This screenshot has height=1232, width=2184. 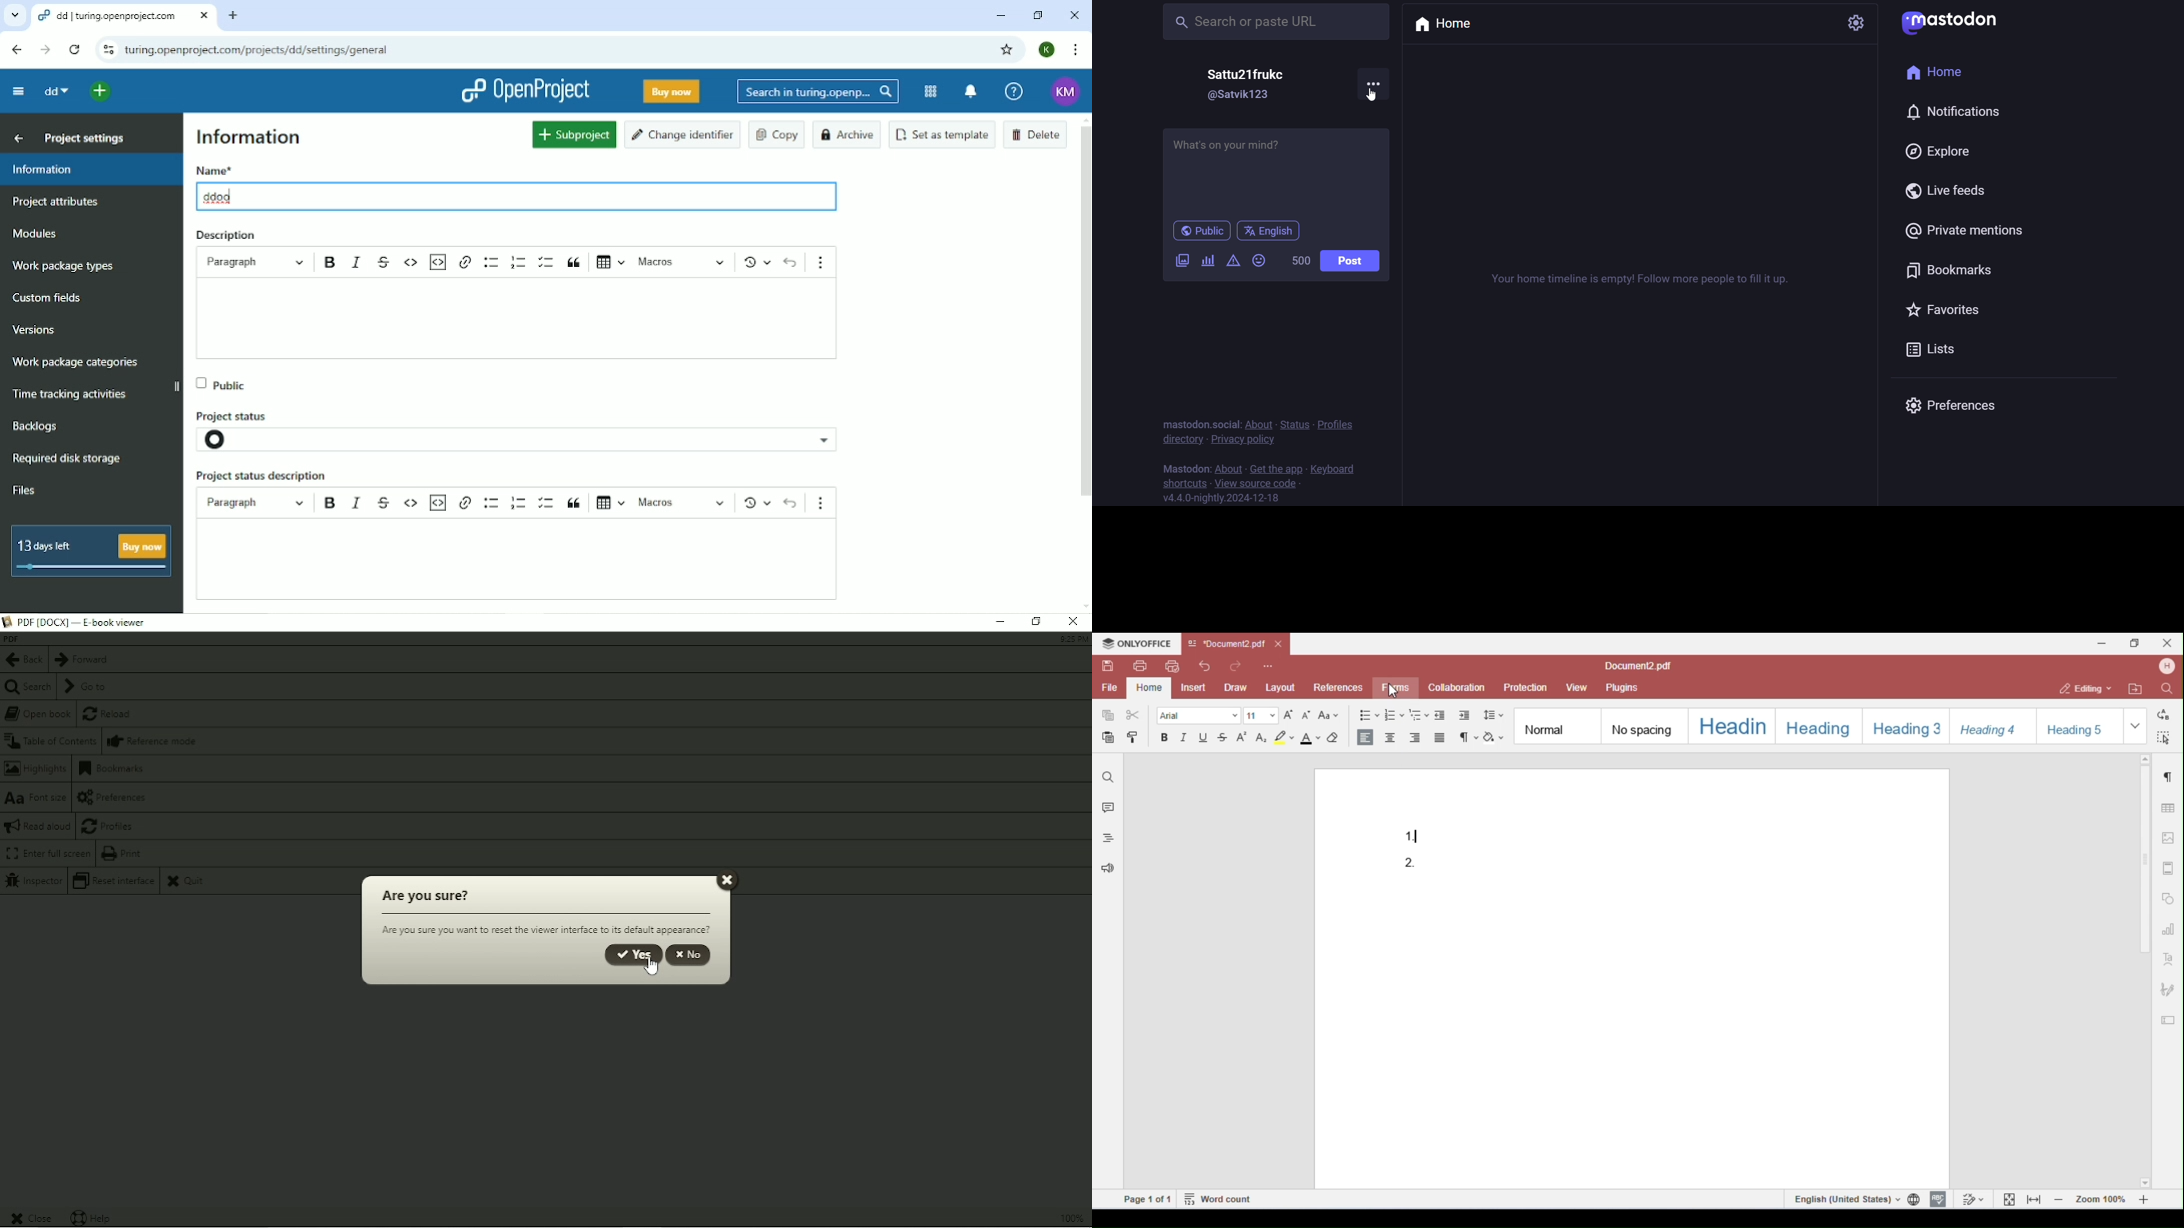 What do you see at coordinates (1949, 193) in the screenshot?
I see `live feed` at bounding box center [1949, 193].